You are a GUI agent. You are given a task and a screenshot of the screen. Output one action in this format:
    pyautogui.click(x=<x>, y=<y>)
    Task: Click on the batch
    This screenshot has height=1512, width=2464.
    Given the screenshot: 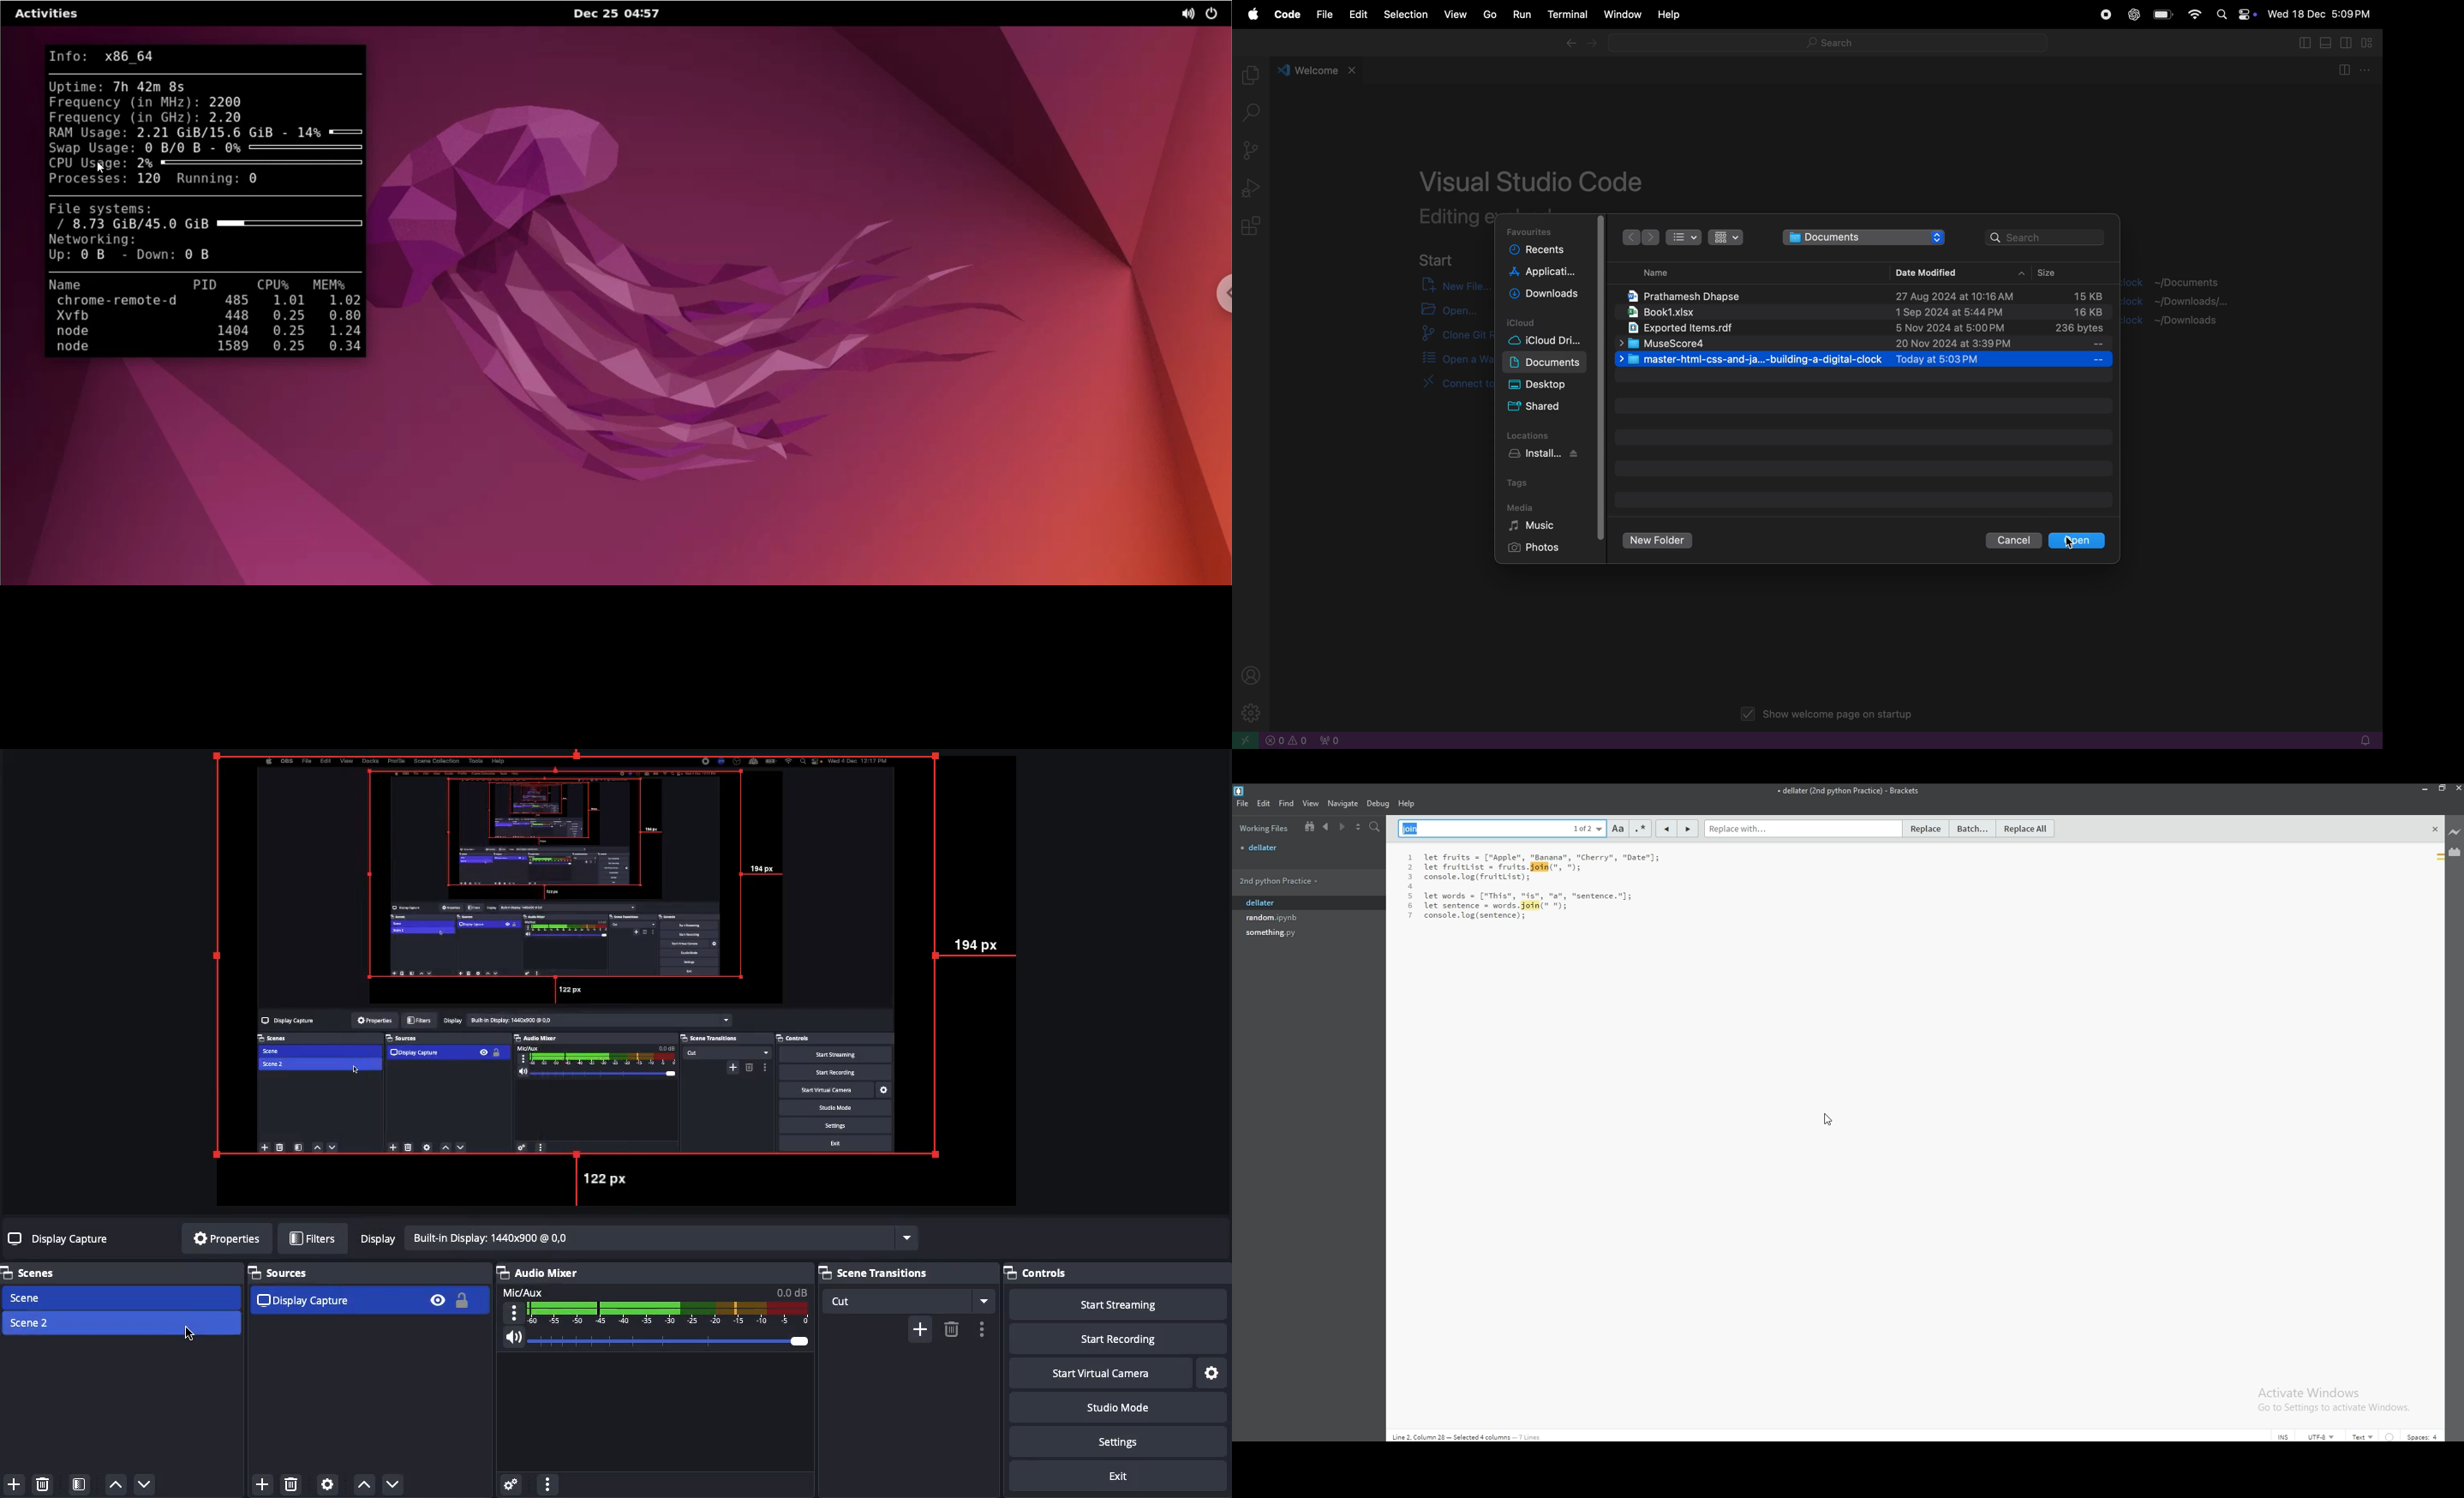 What is the action you would take?
    pyautogui.click(x=1974, y=829)
    